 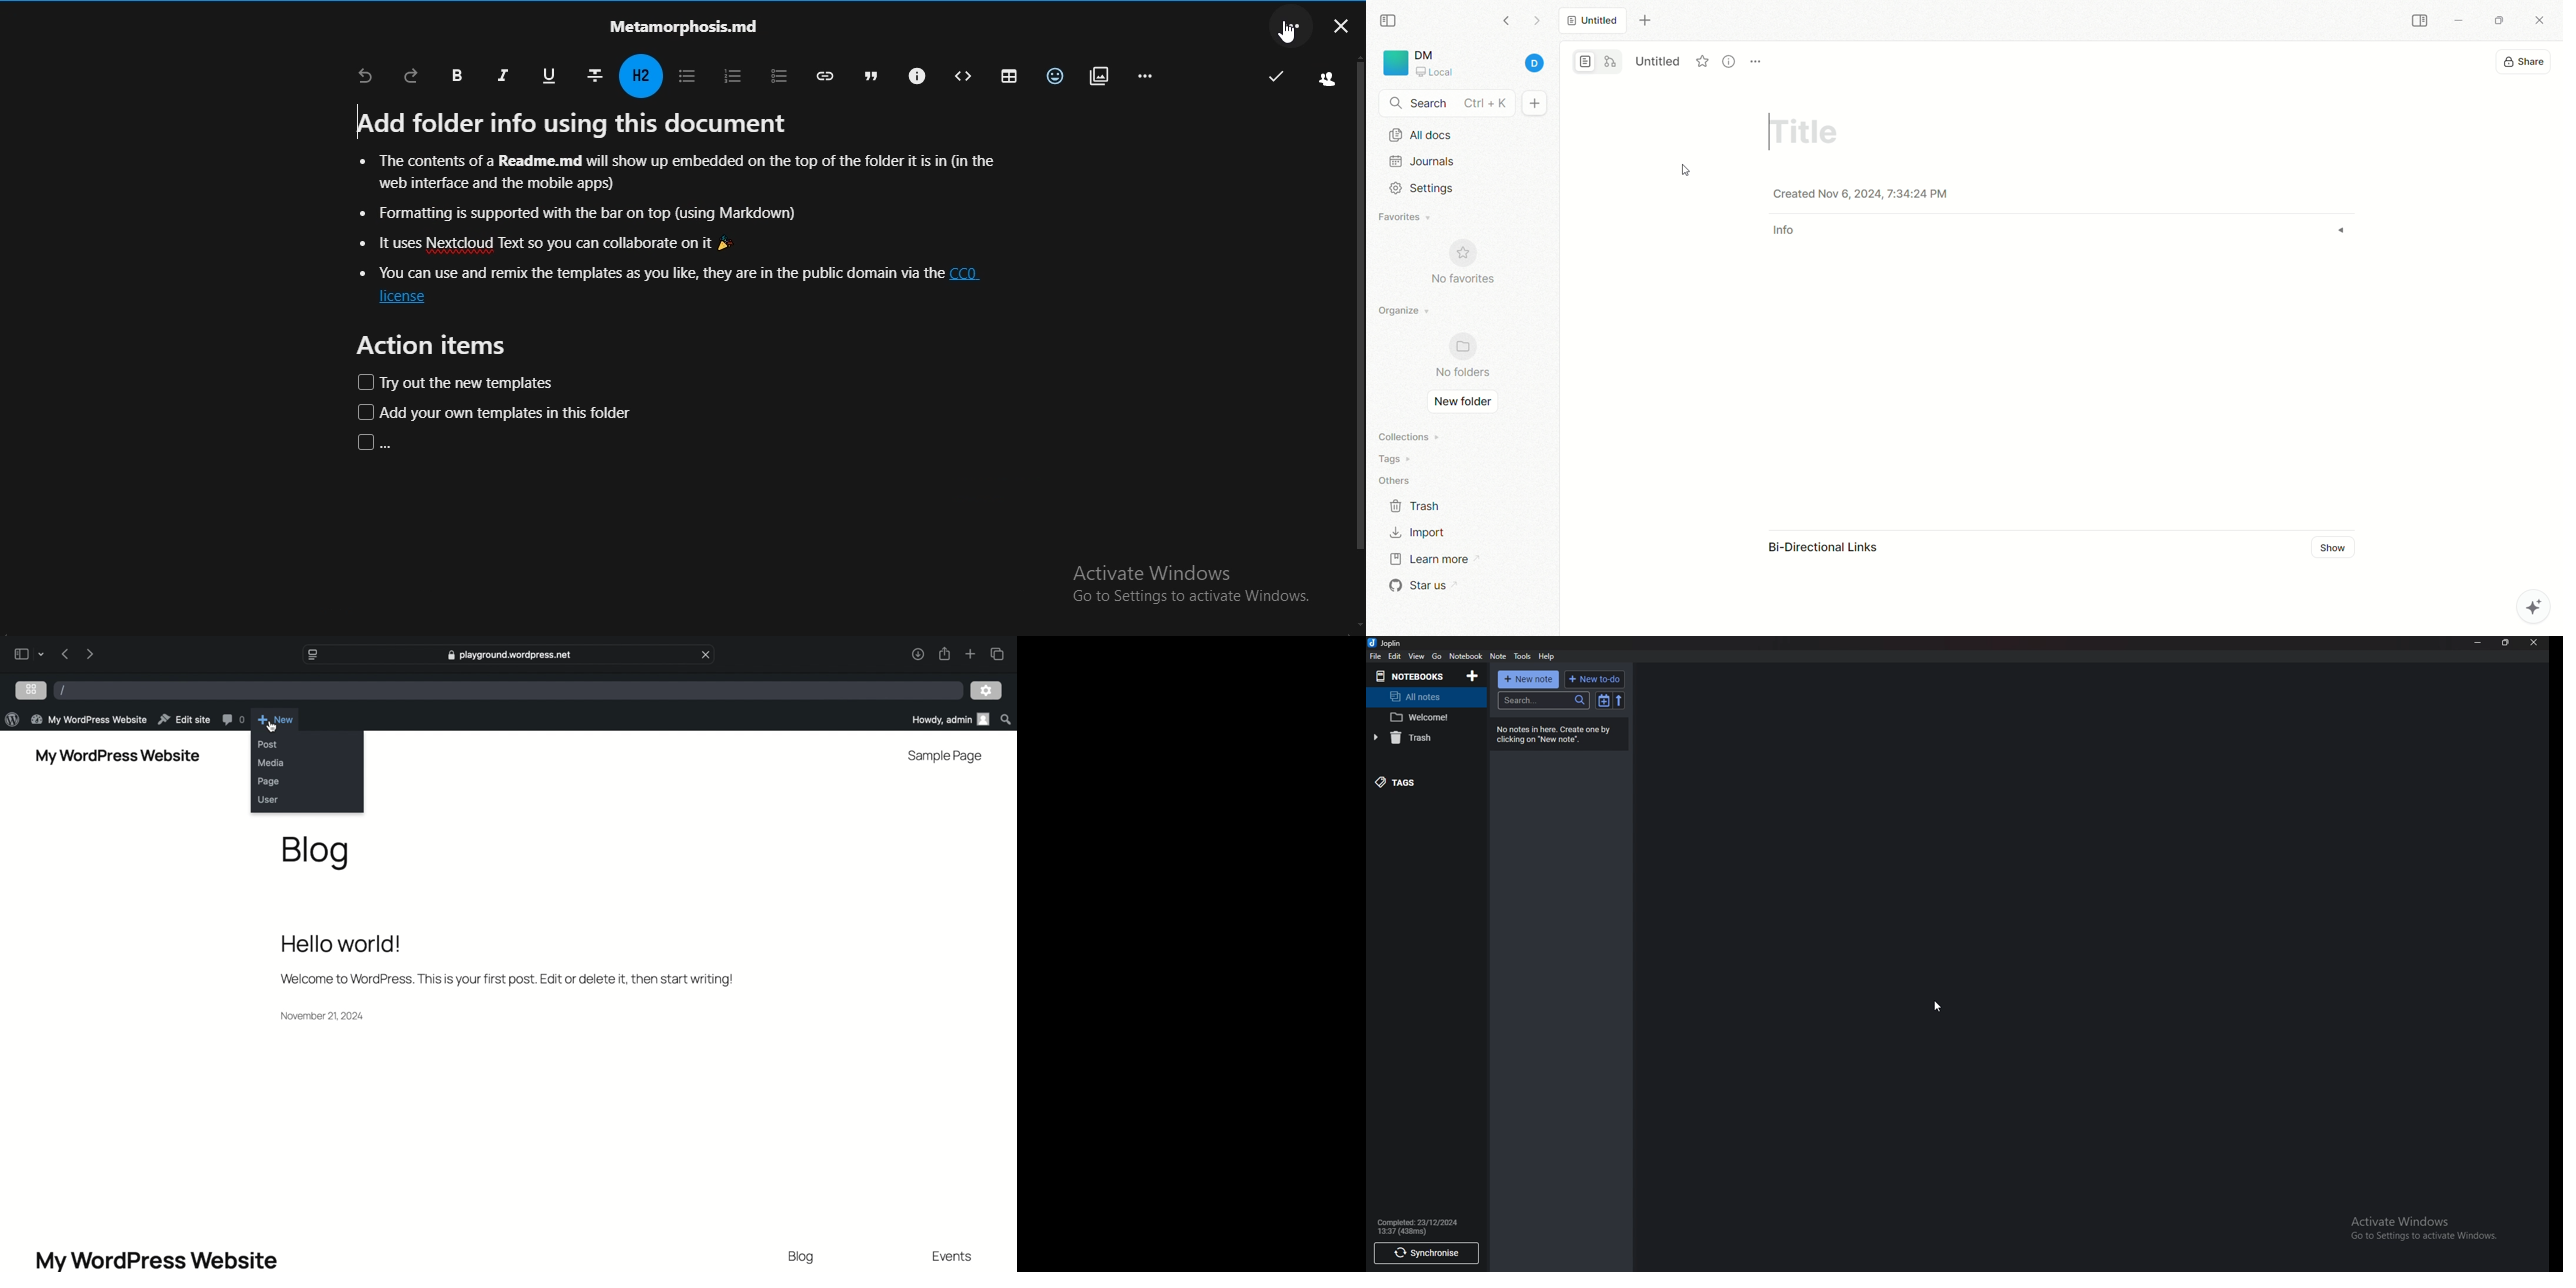 I want to click on title, so click(x=1802, y=129).